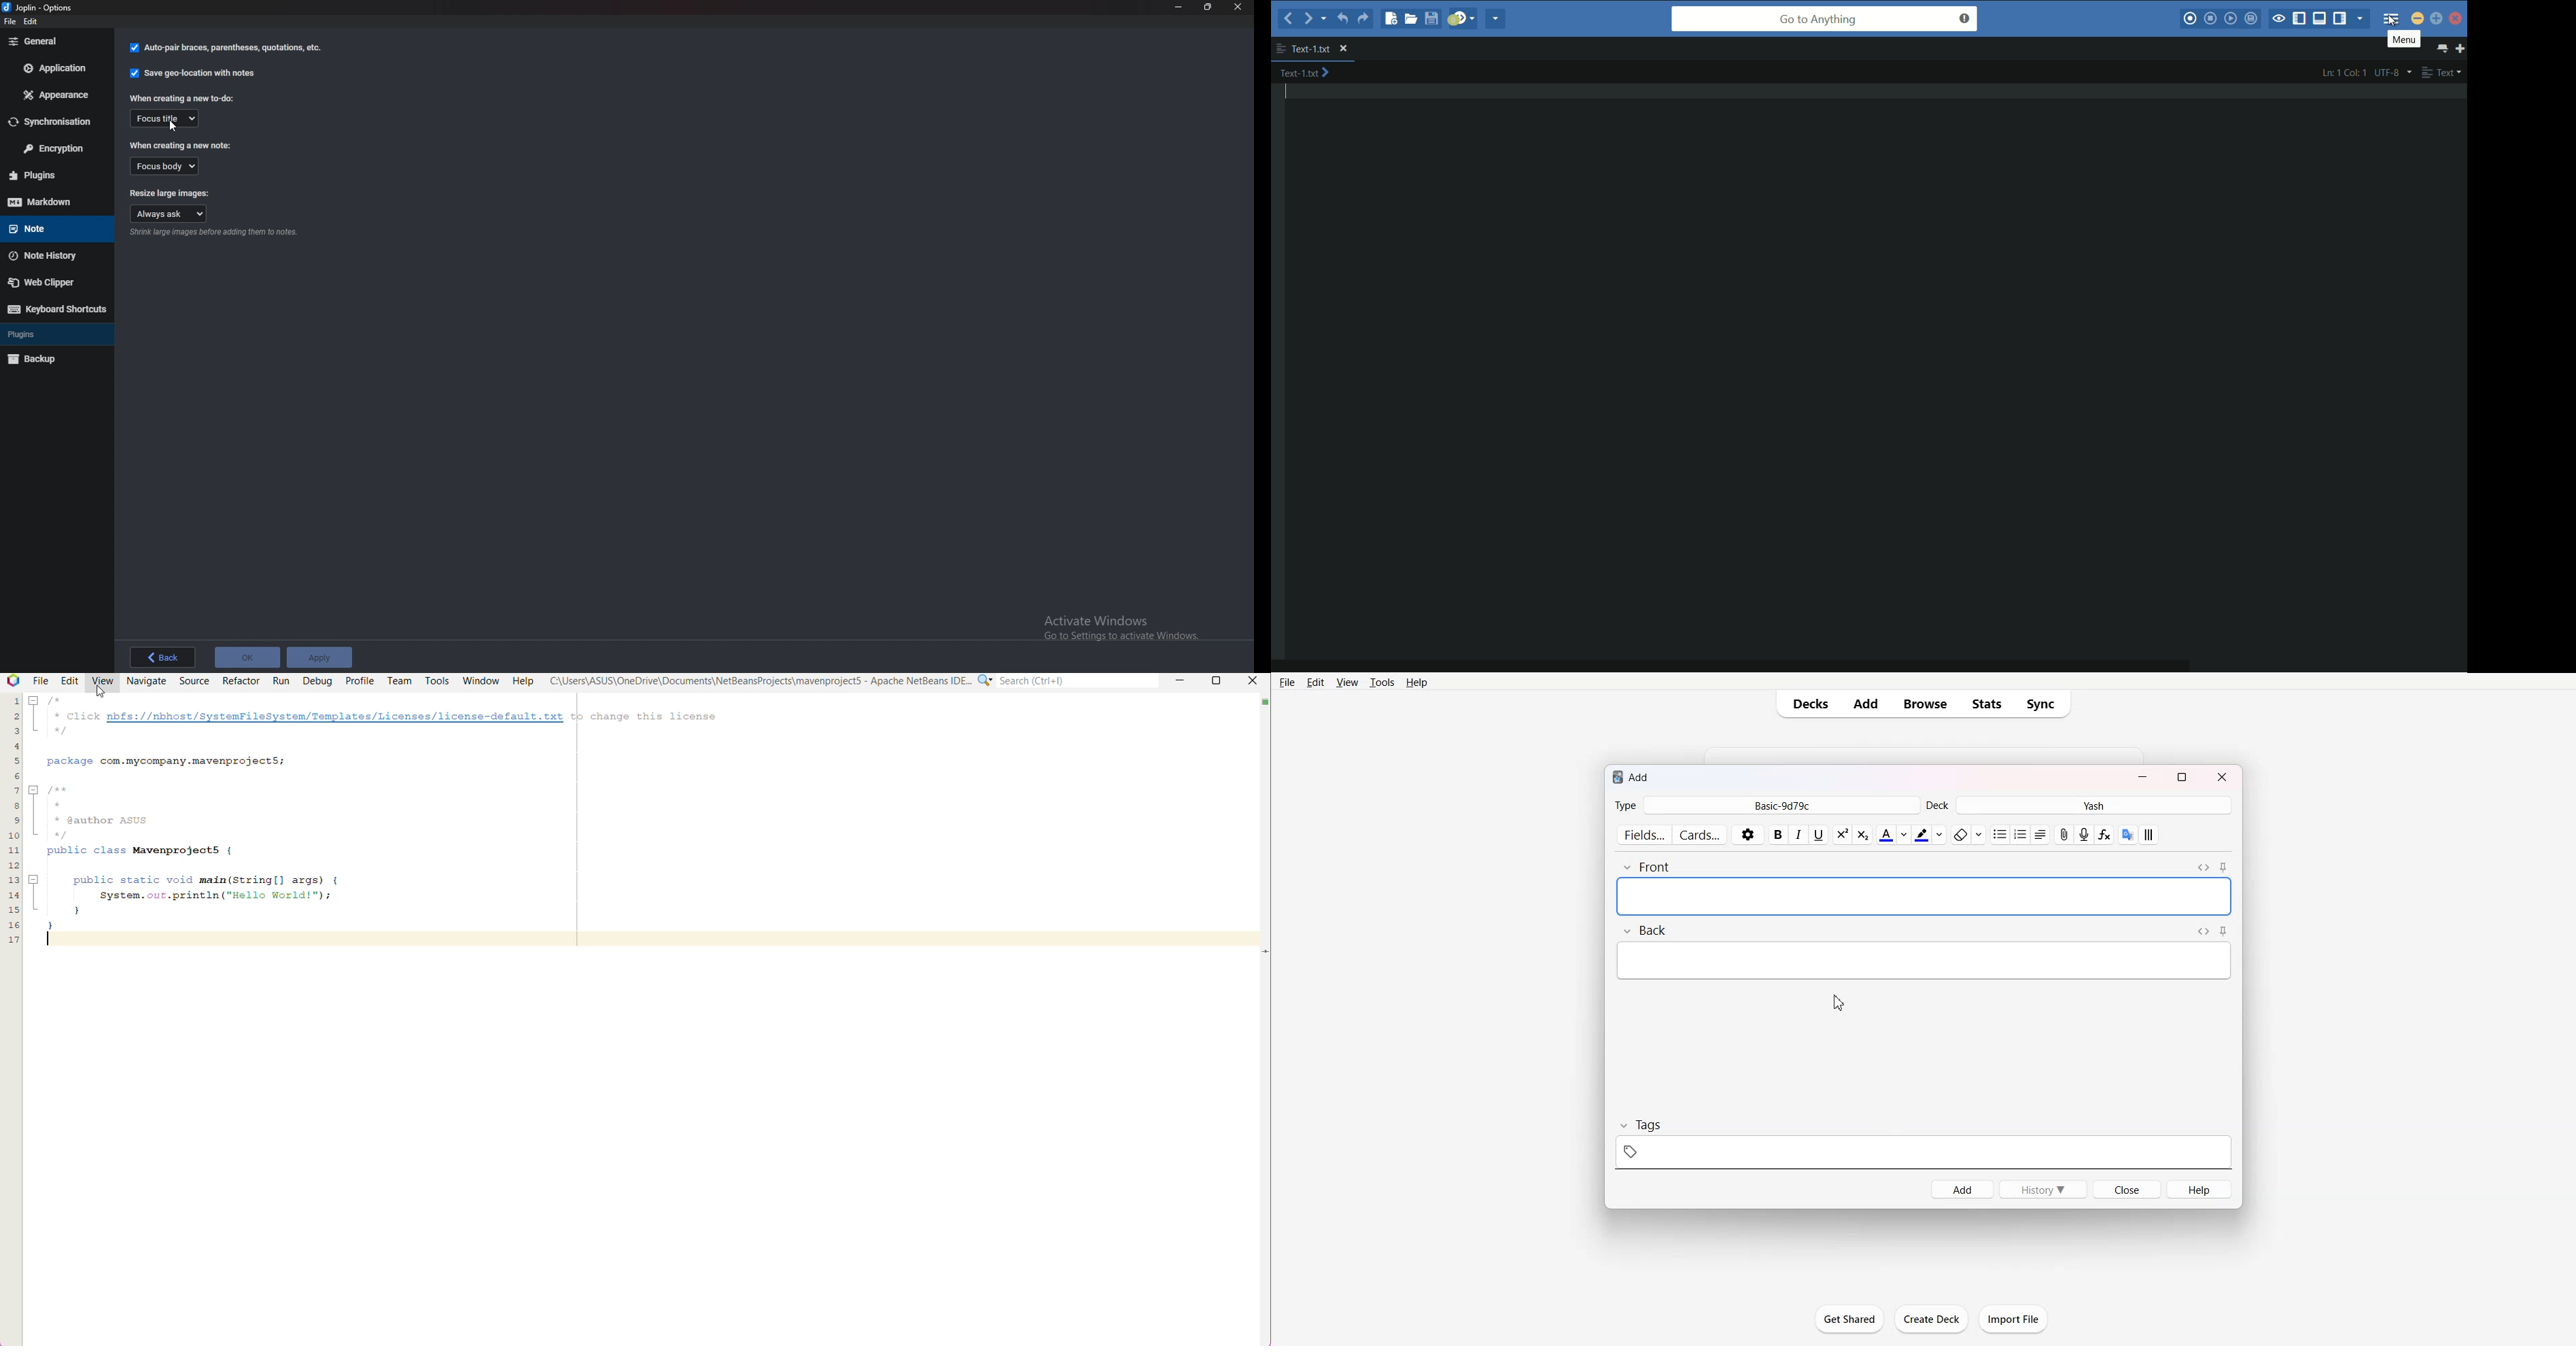 The width and height of the screenshot is (2576, 1372). Describe the element at coordinates (1748, 834) in the screenshot. I see `Settings` at that location.